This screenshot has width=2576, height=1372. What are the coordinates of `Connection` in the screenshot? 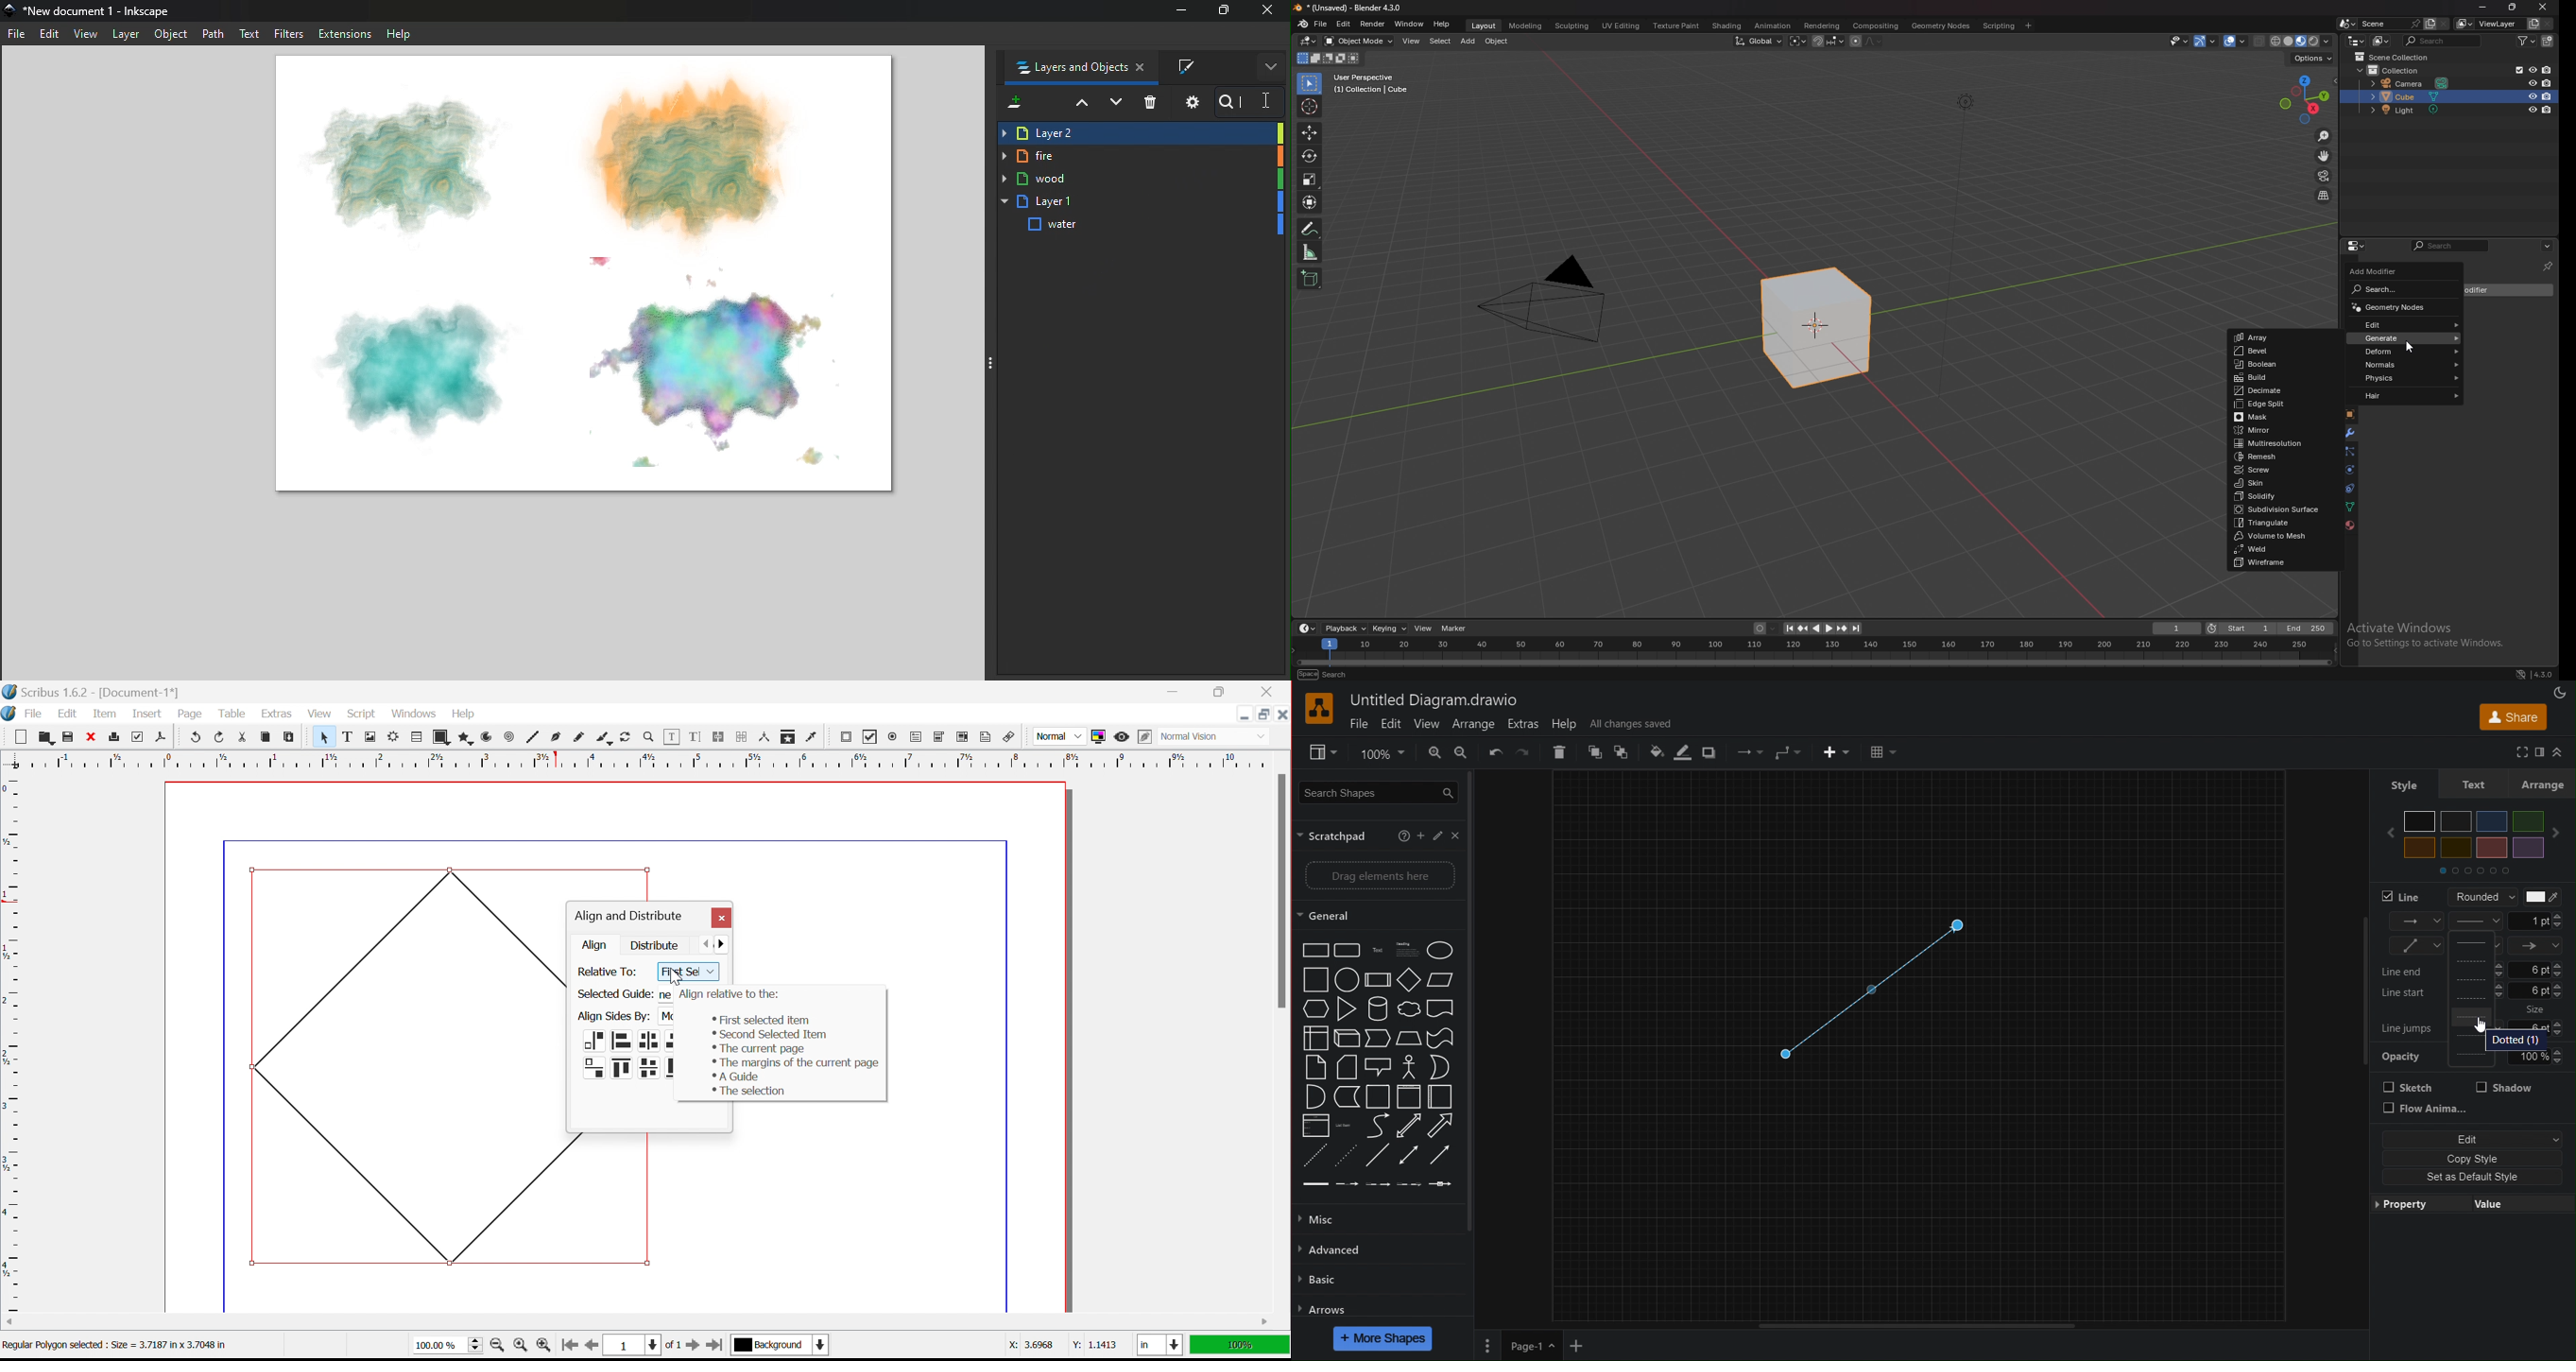 It's located at (2417, 922).